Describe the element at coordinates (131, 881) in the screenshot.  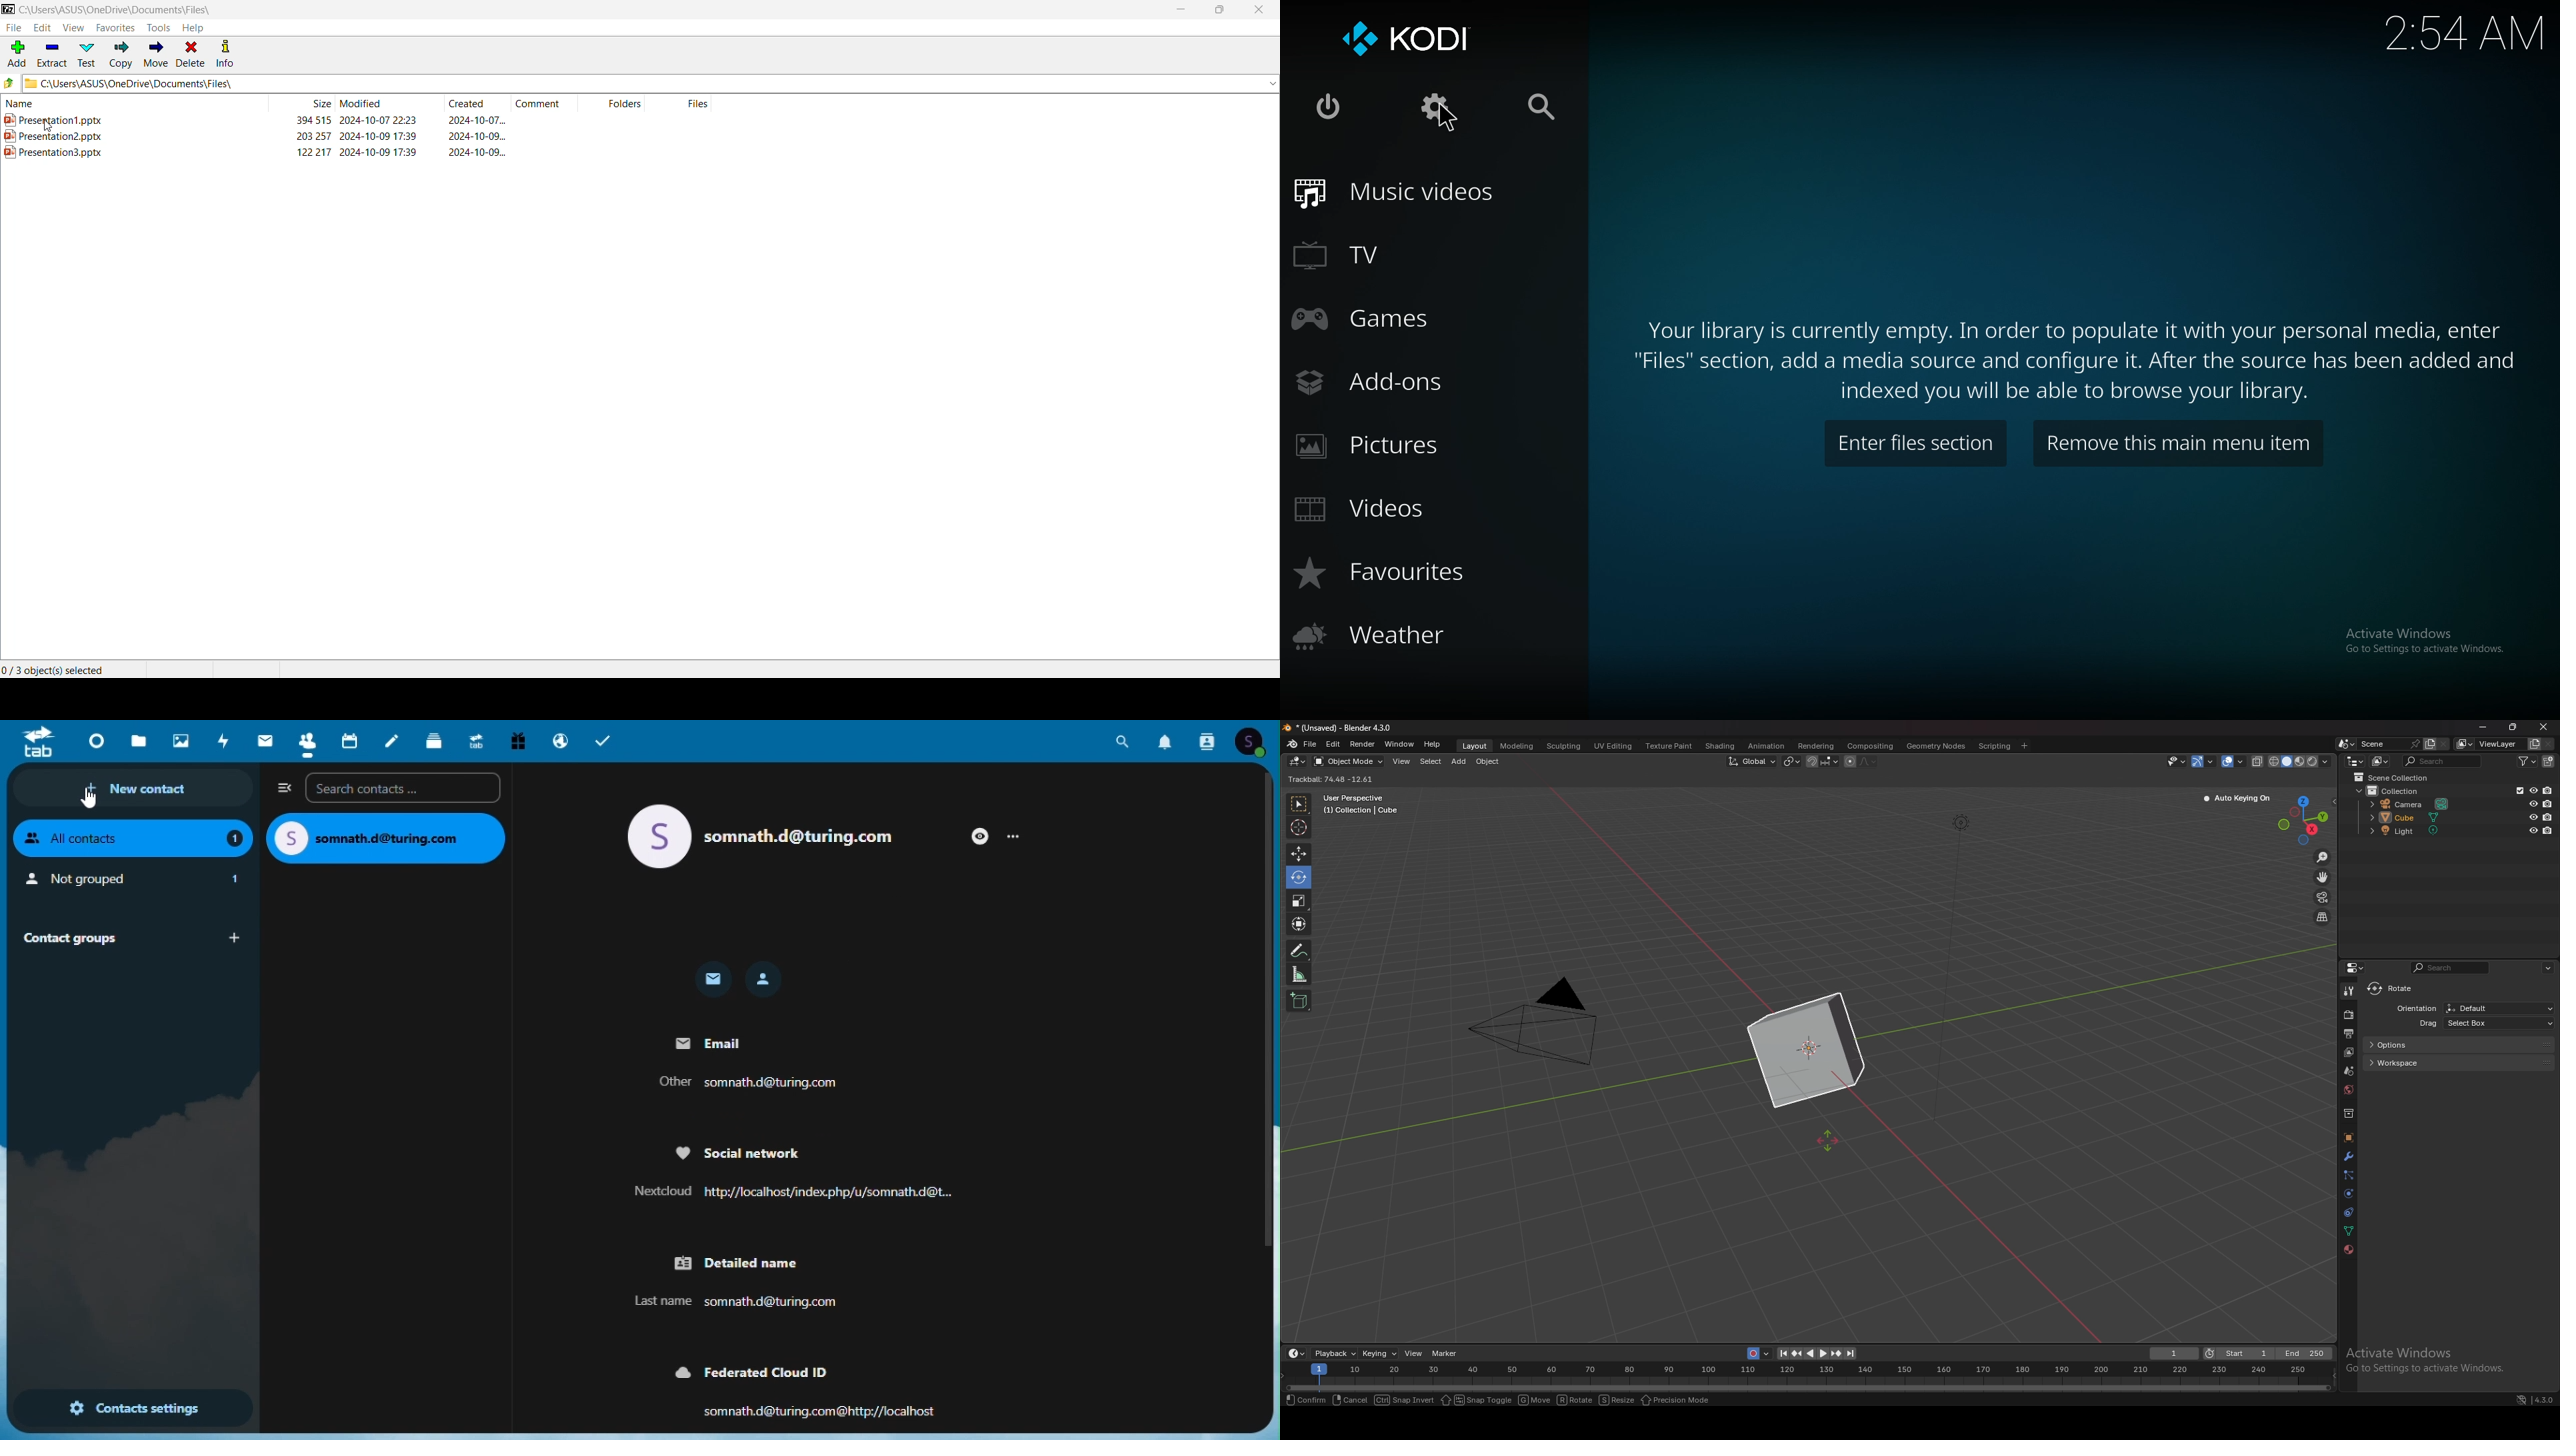
I see `Not grouped` at that location.